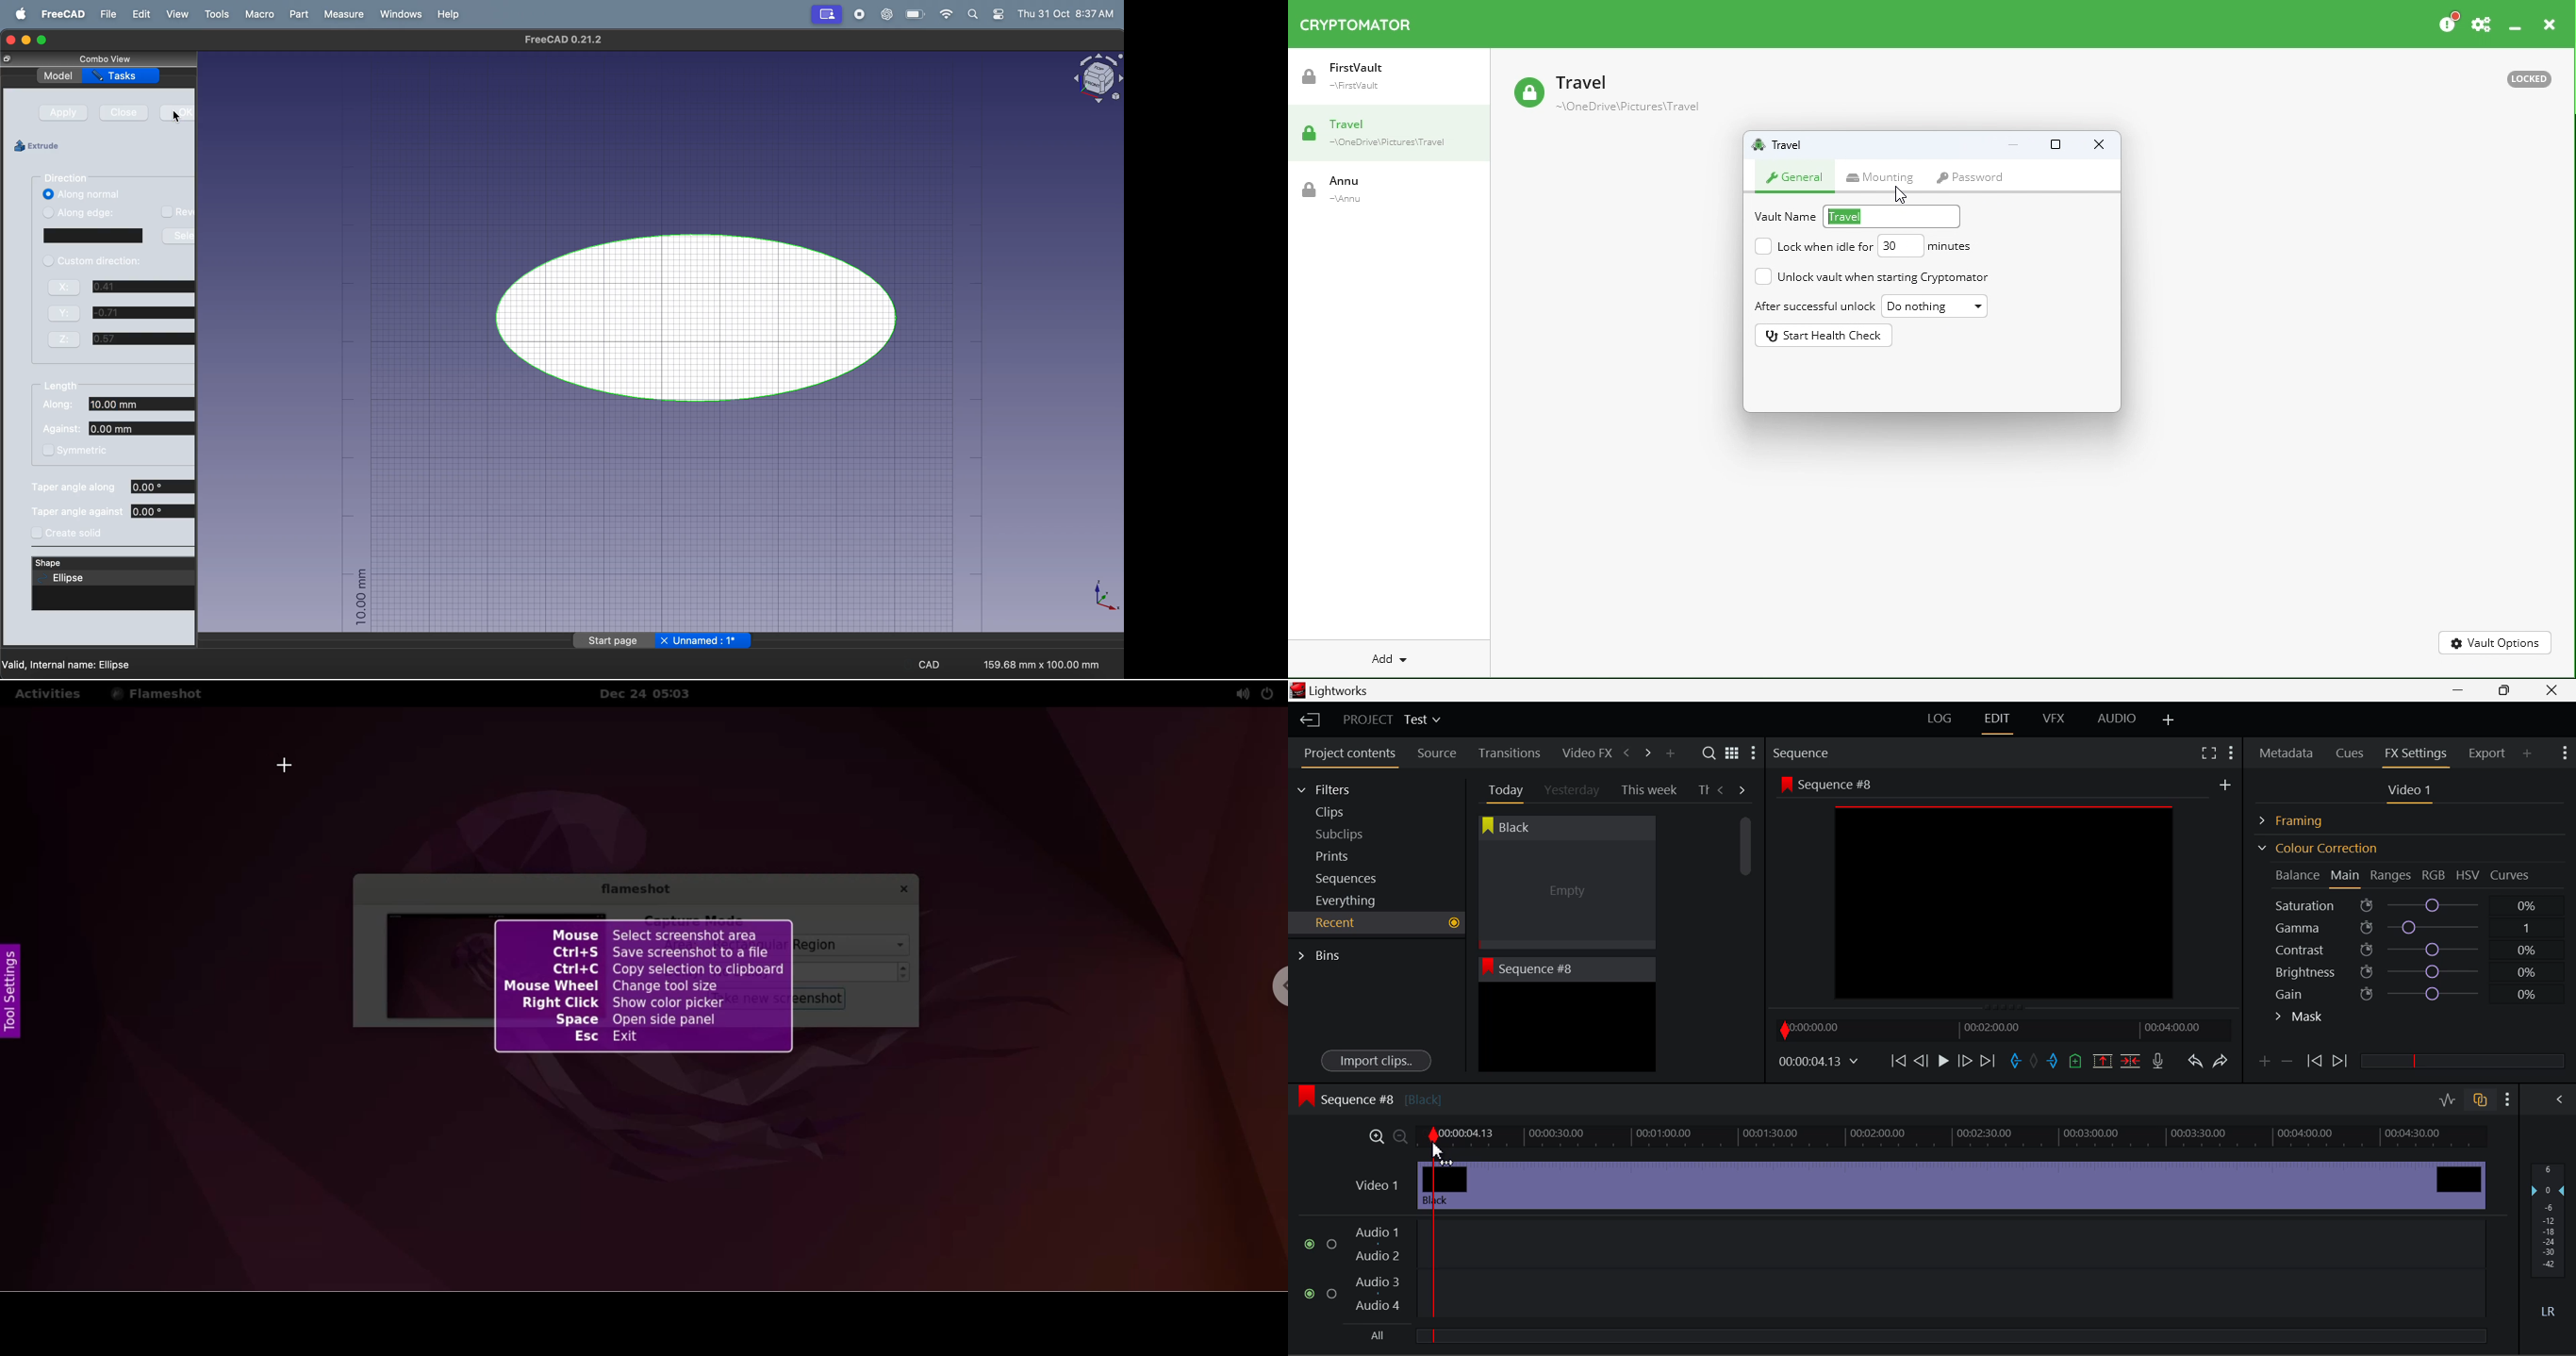  What do you see at coordinates (2463, 690) in the screenshot?
I see `Restore Down` at bounding box center [2463, 690].